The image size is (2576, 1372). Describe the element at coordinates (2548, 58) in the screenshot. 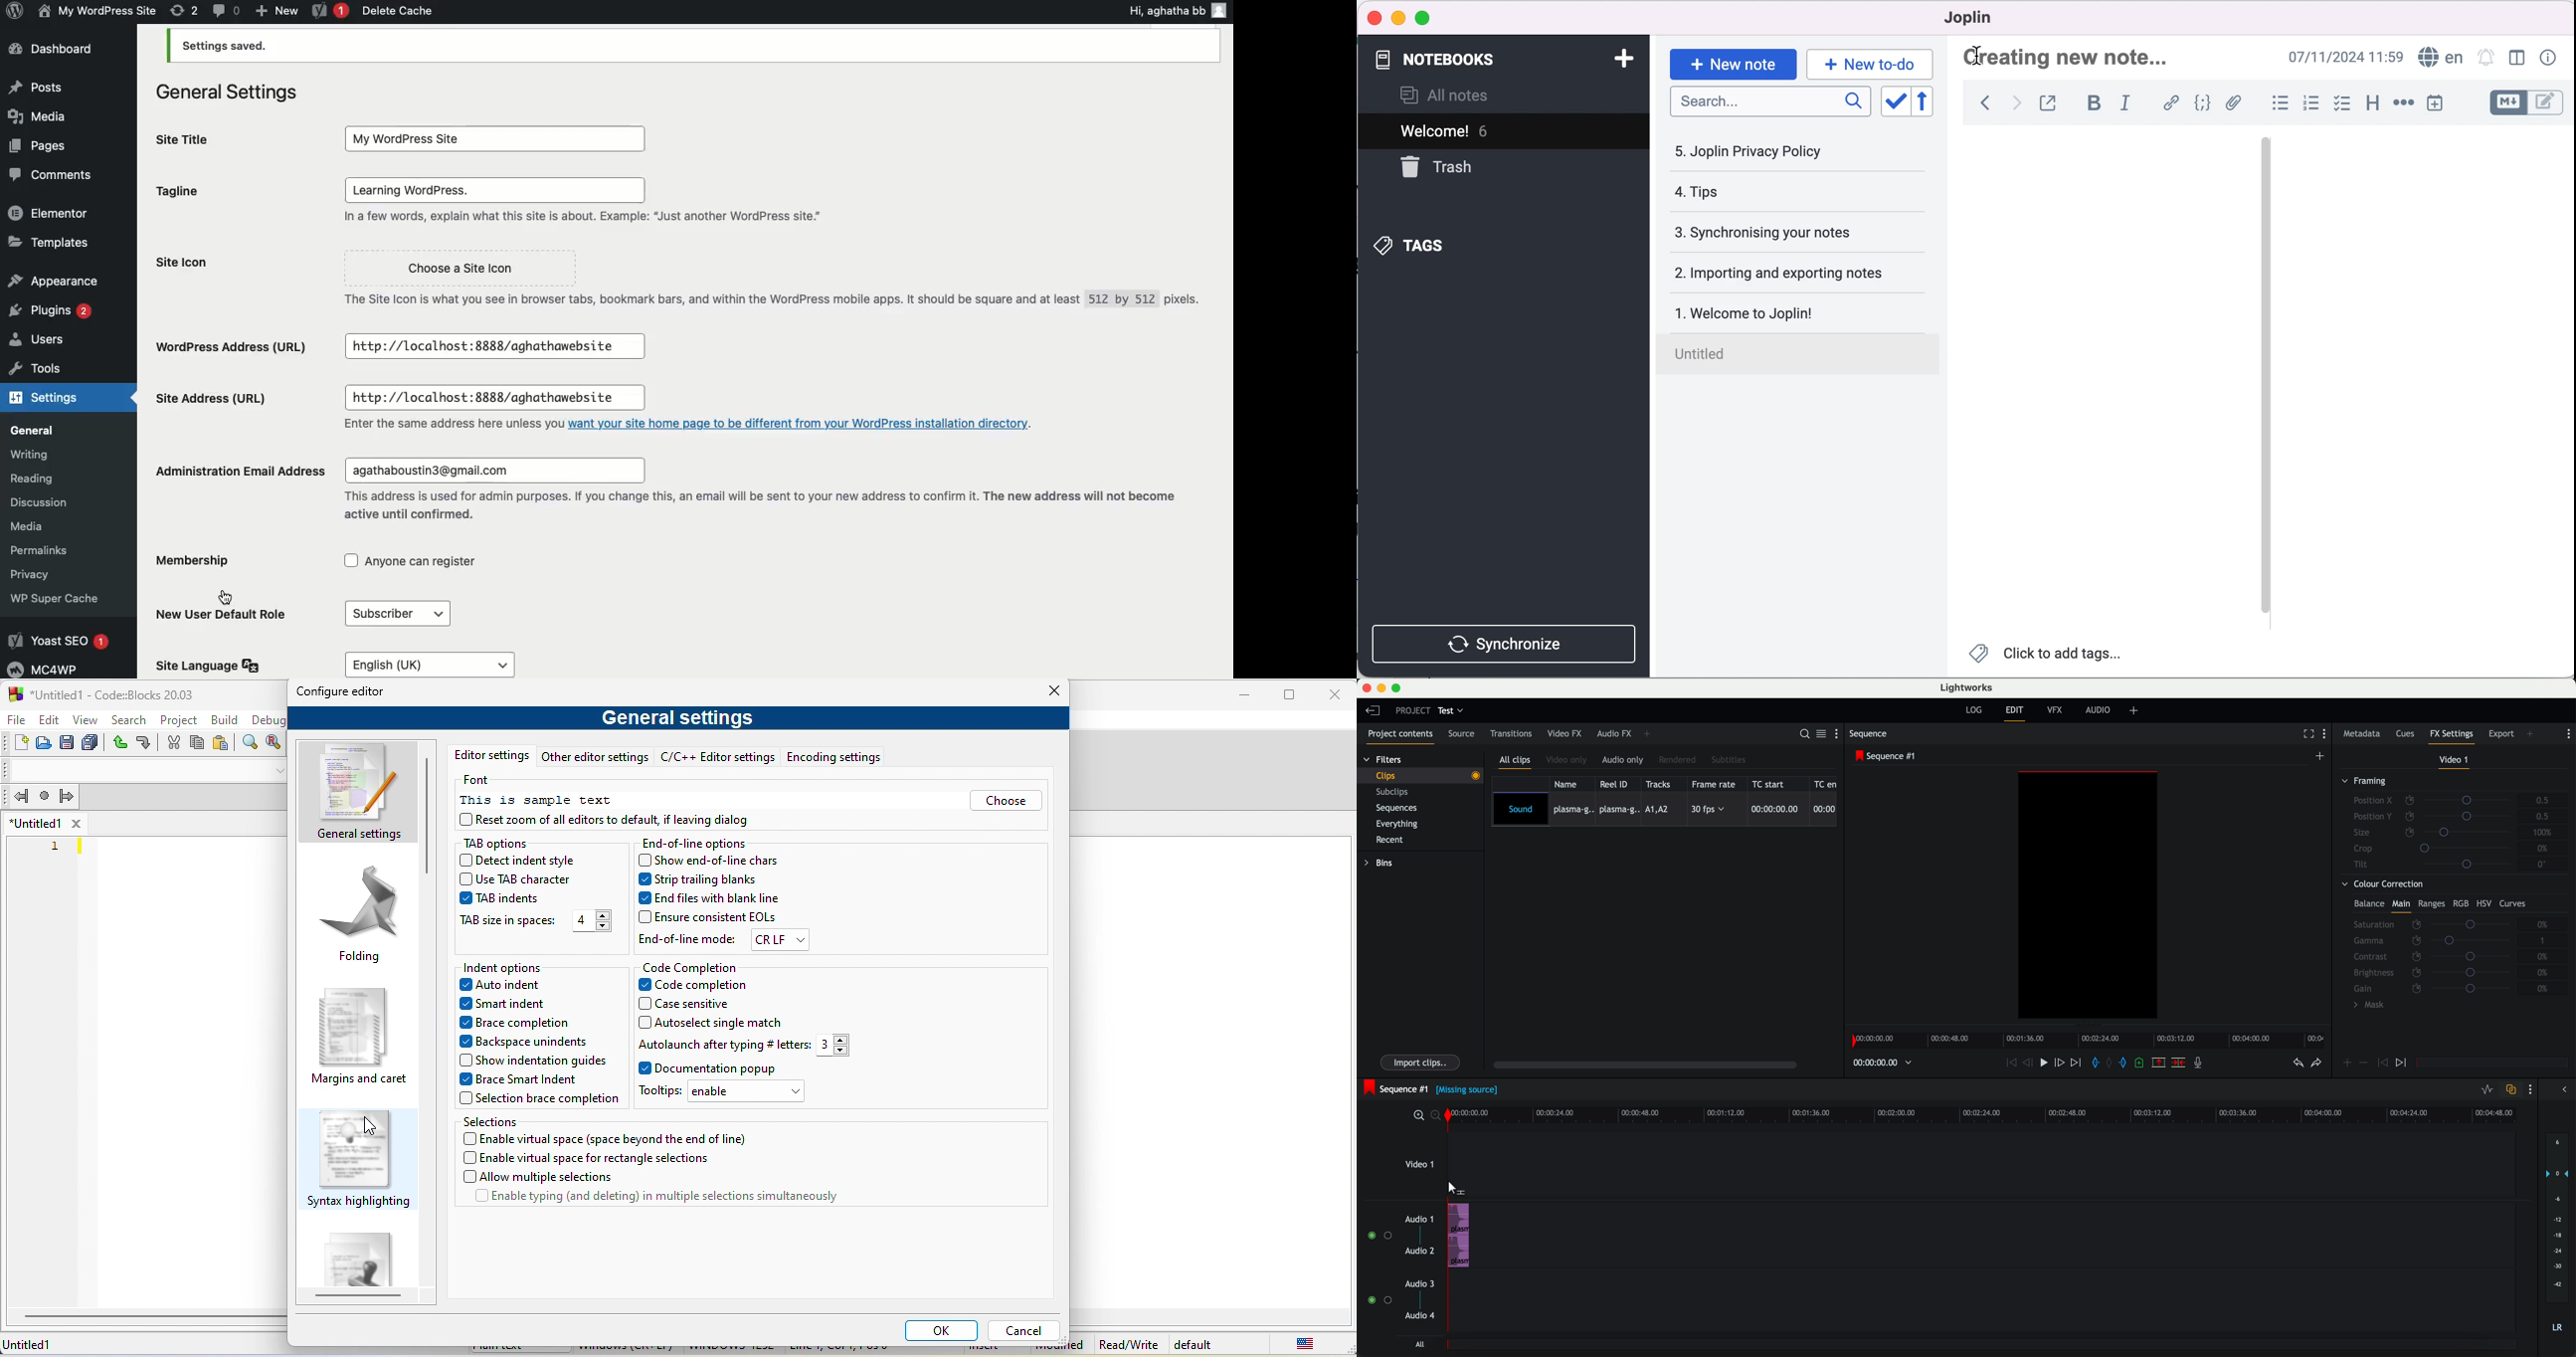

I see `note properties` at that location.